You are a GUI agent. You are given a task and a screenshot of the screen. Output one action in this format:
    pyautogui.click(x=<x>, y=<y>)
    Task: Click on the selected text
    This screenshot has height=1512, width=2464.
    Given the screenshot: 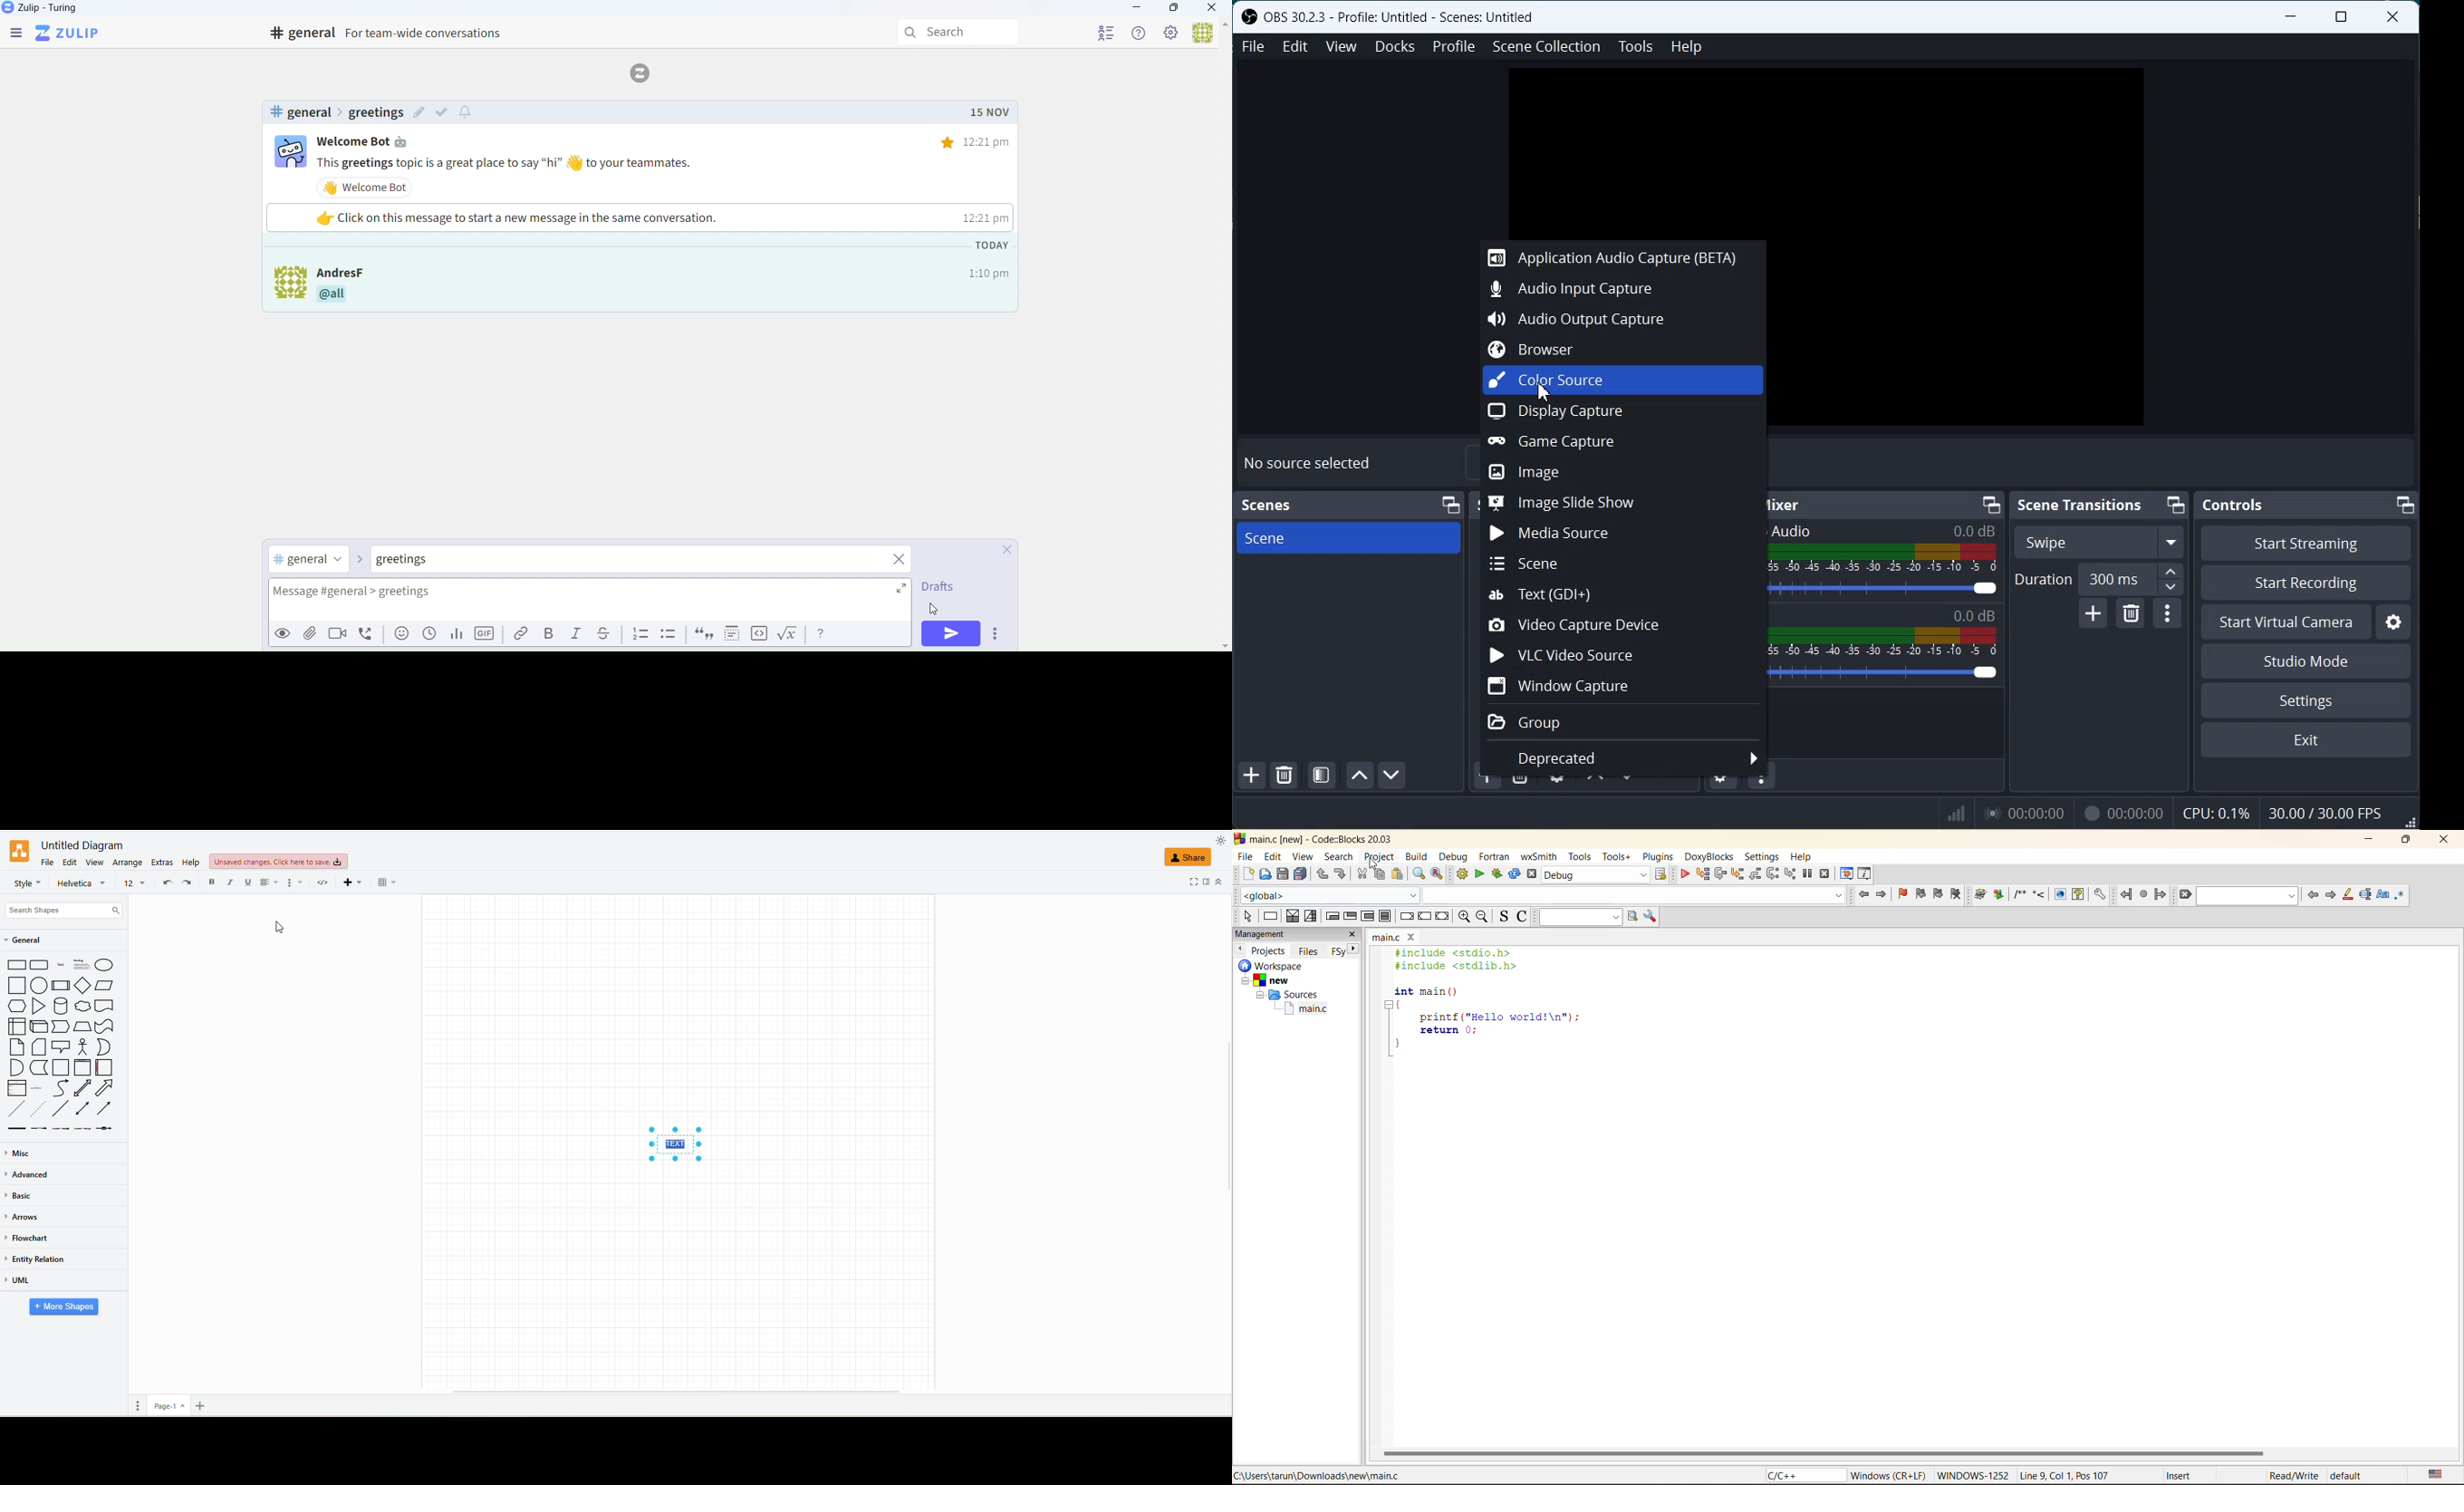 What is the action you would take?
    pyautogui.click(x=2366, y=895)
    